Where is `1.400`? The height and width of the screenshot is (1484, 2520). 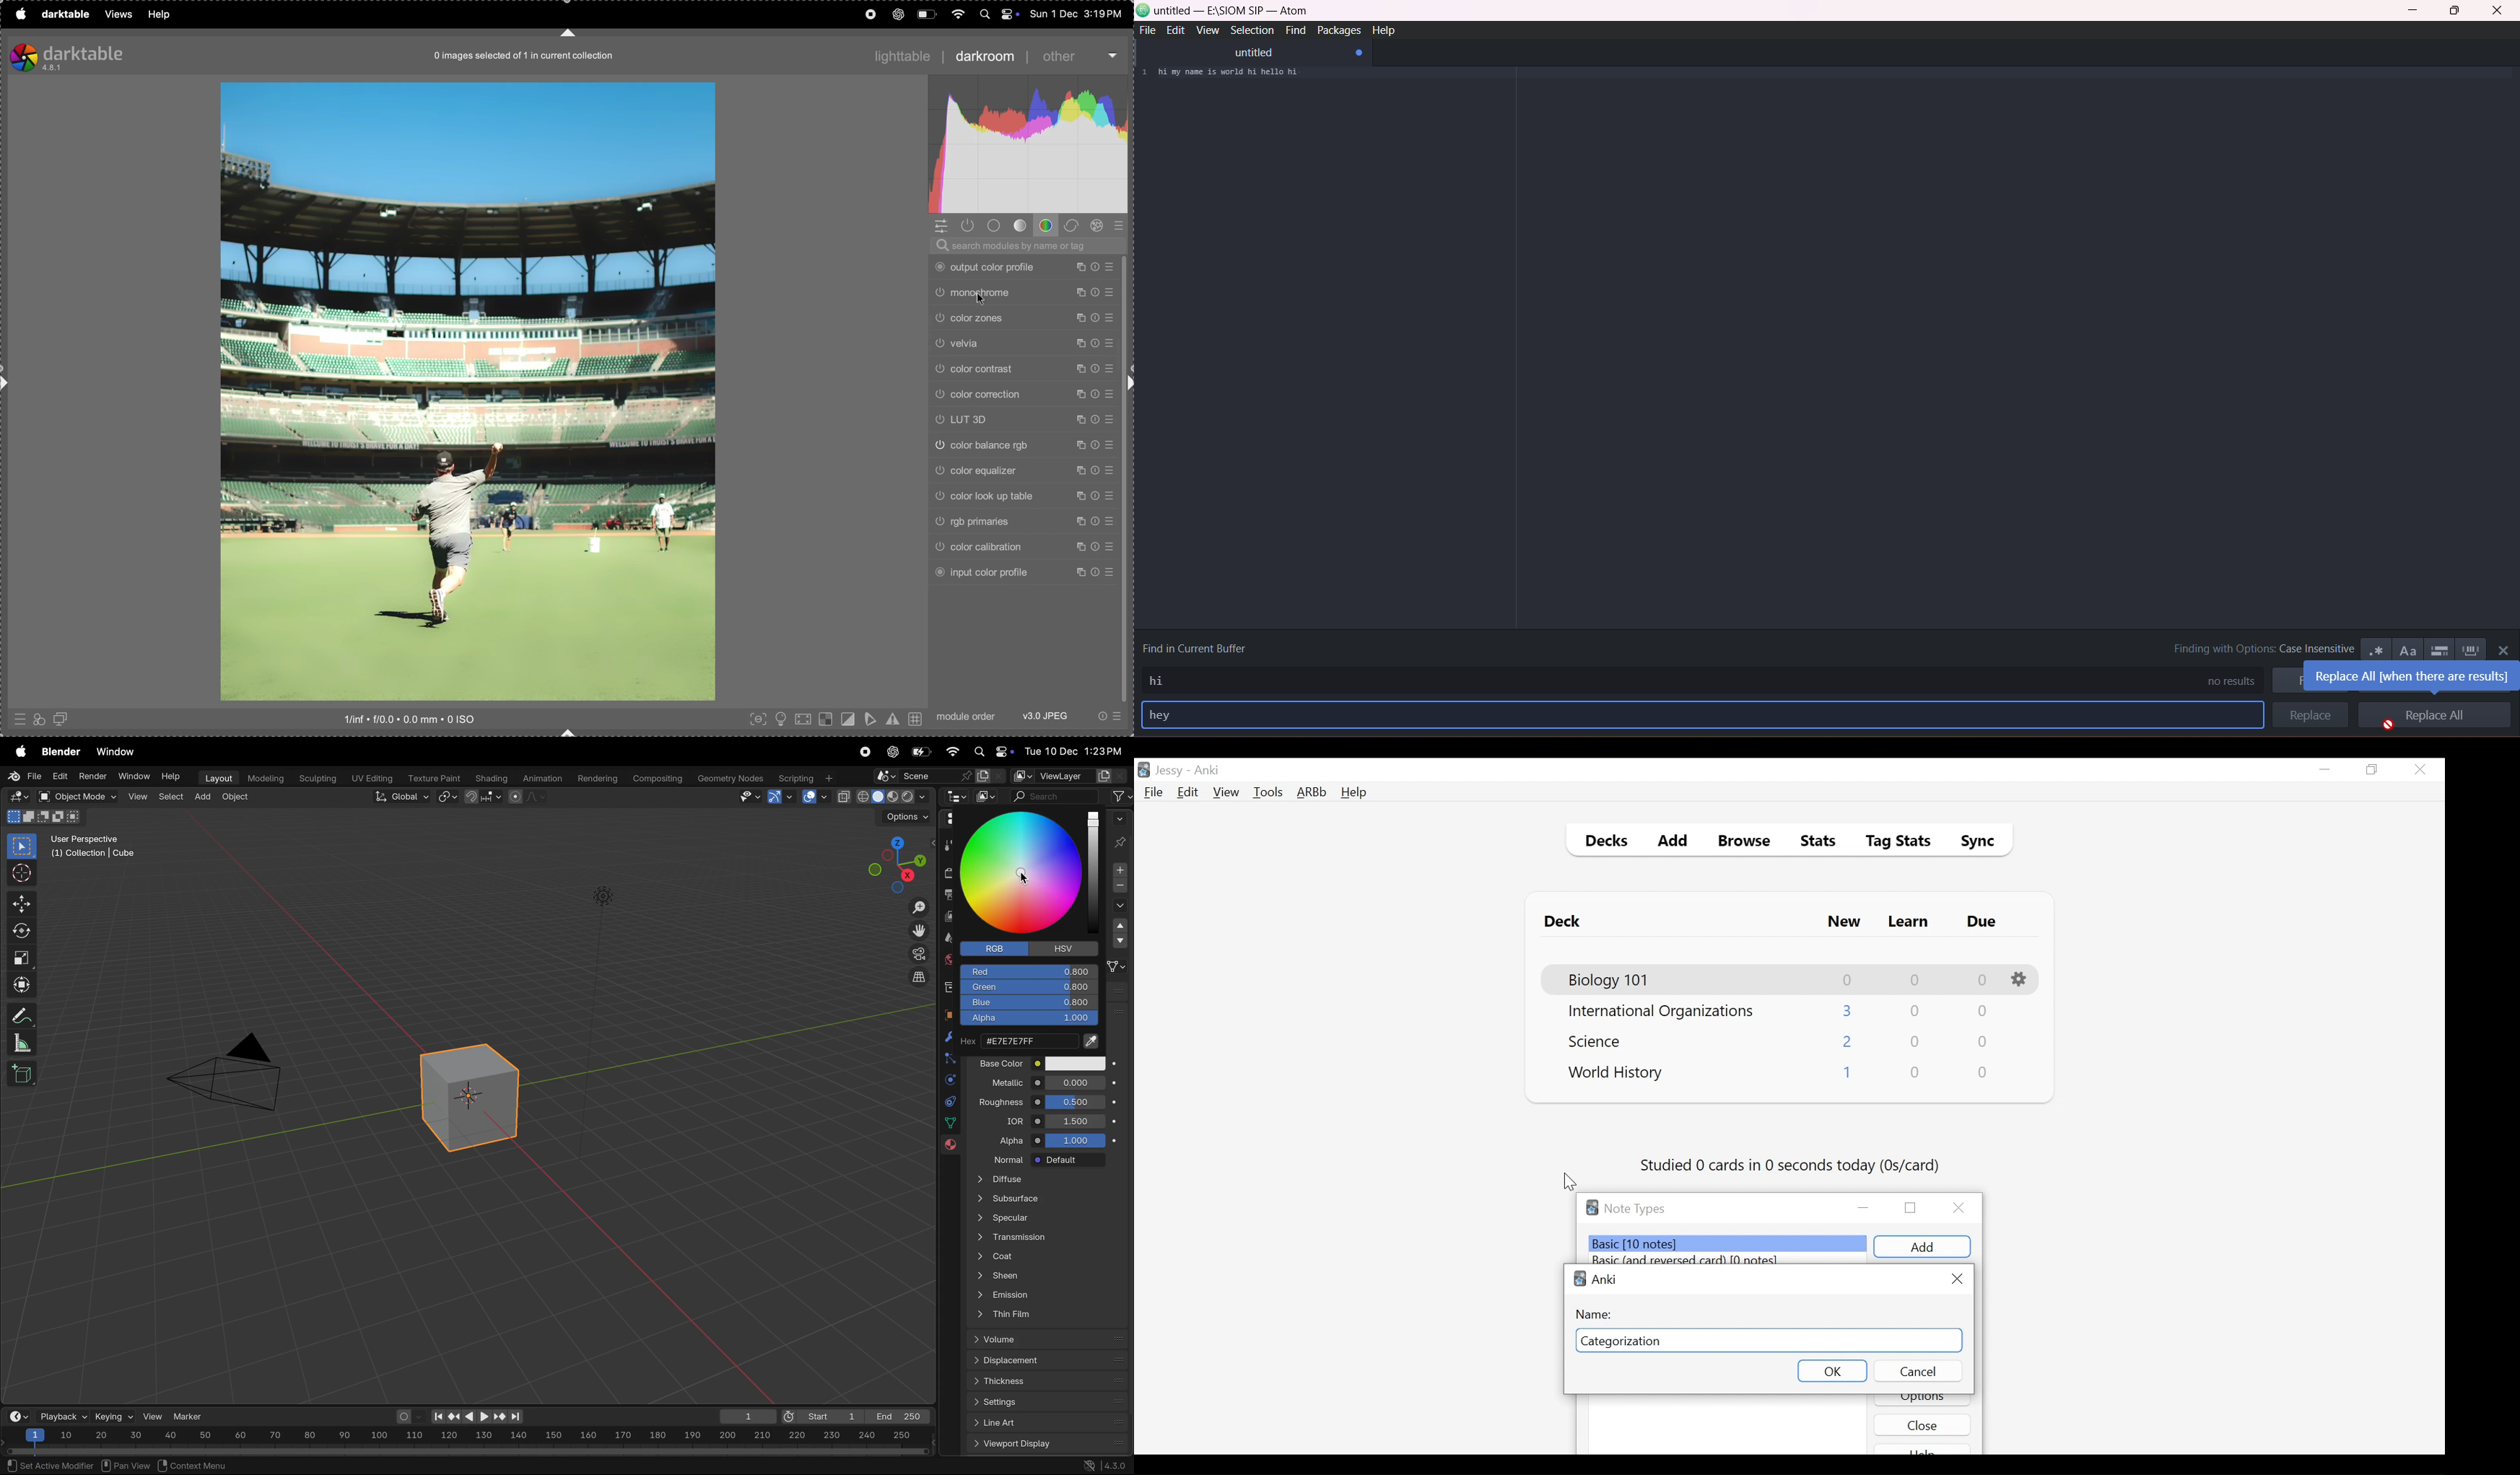
1.400 is located at coordinates (1078, 1121).